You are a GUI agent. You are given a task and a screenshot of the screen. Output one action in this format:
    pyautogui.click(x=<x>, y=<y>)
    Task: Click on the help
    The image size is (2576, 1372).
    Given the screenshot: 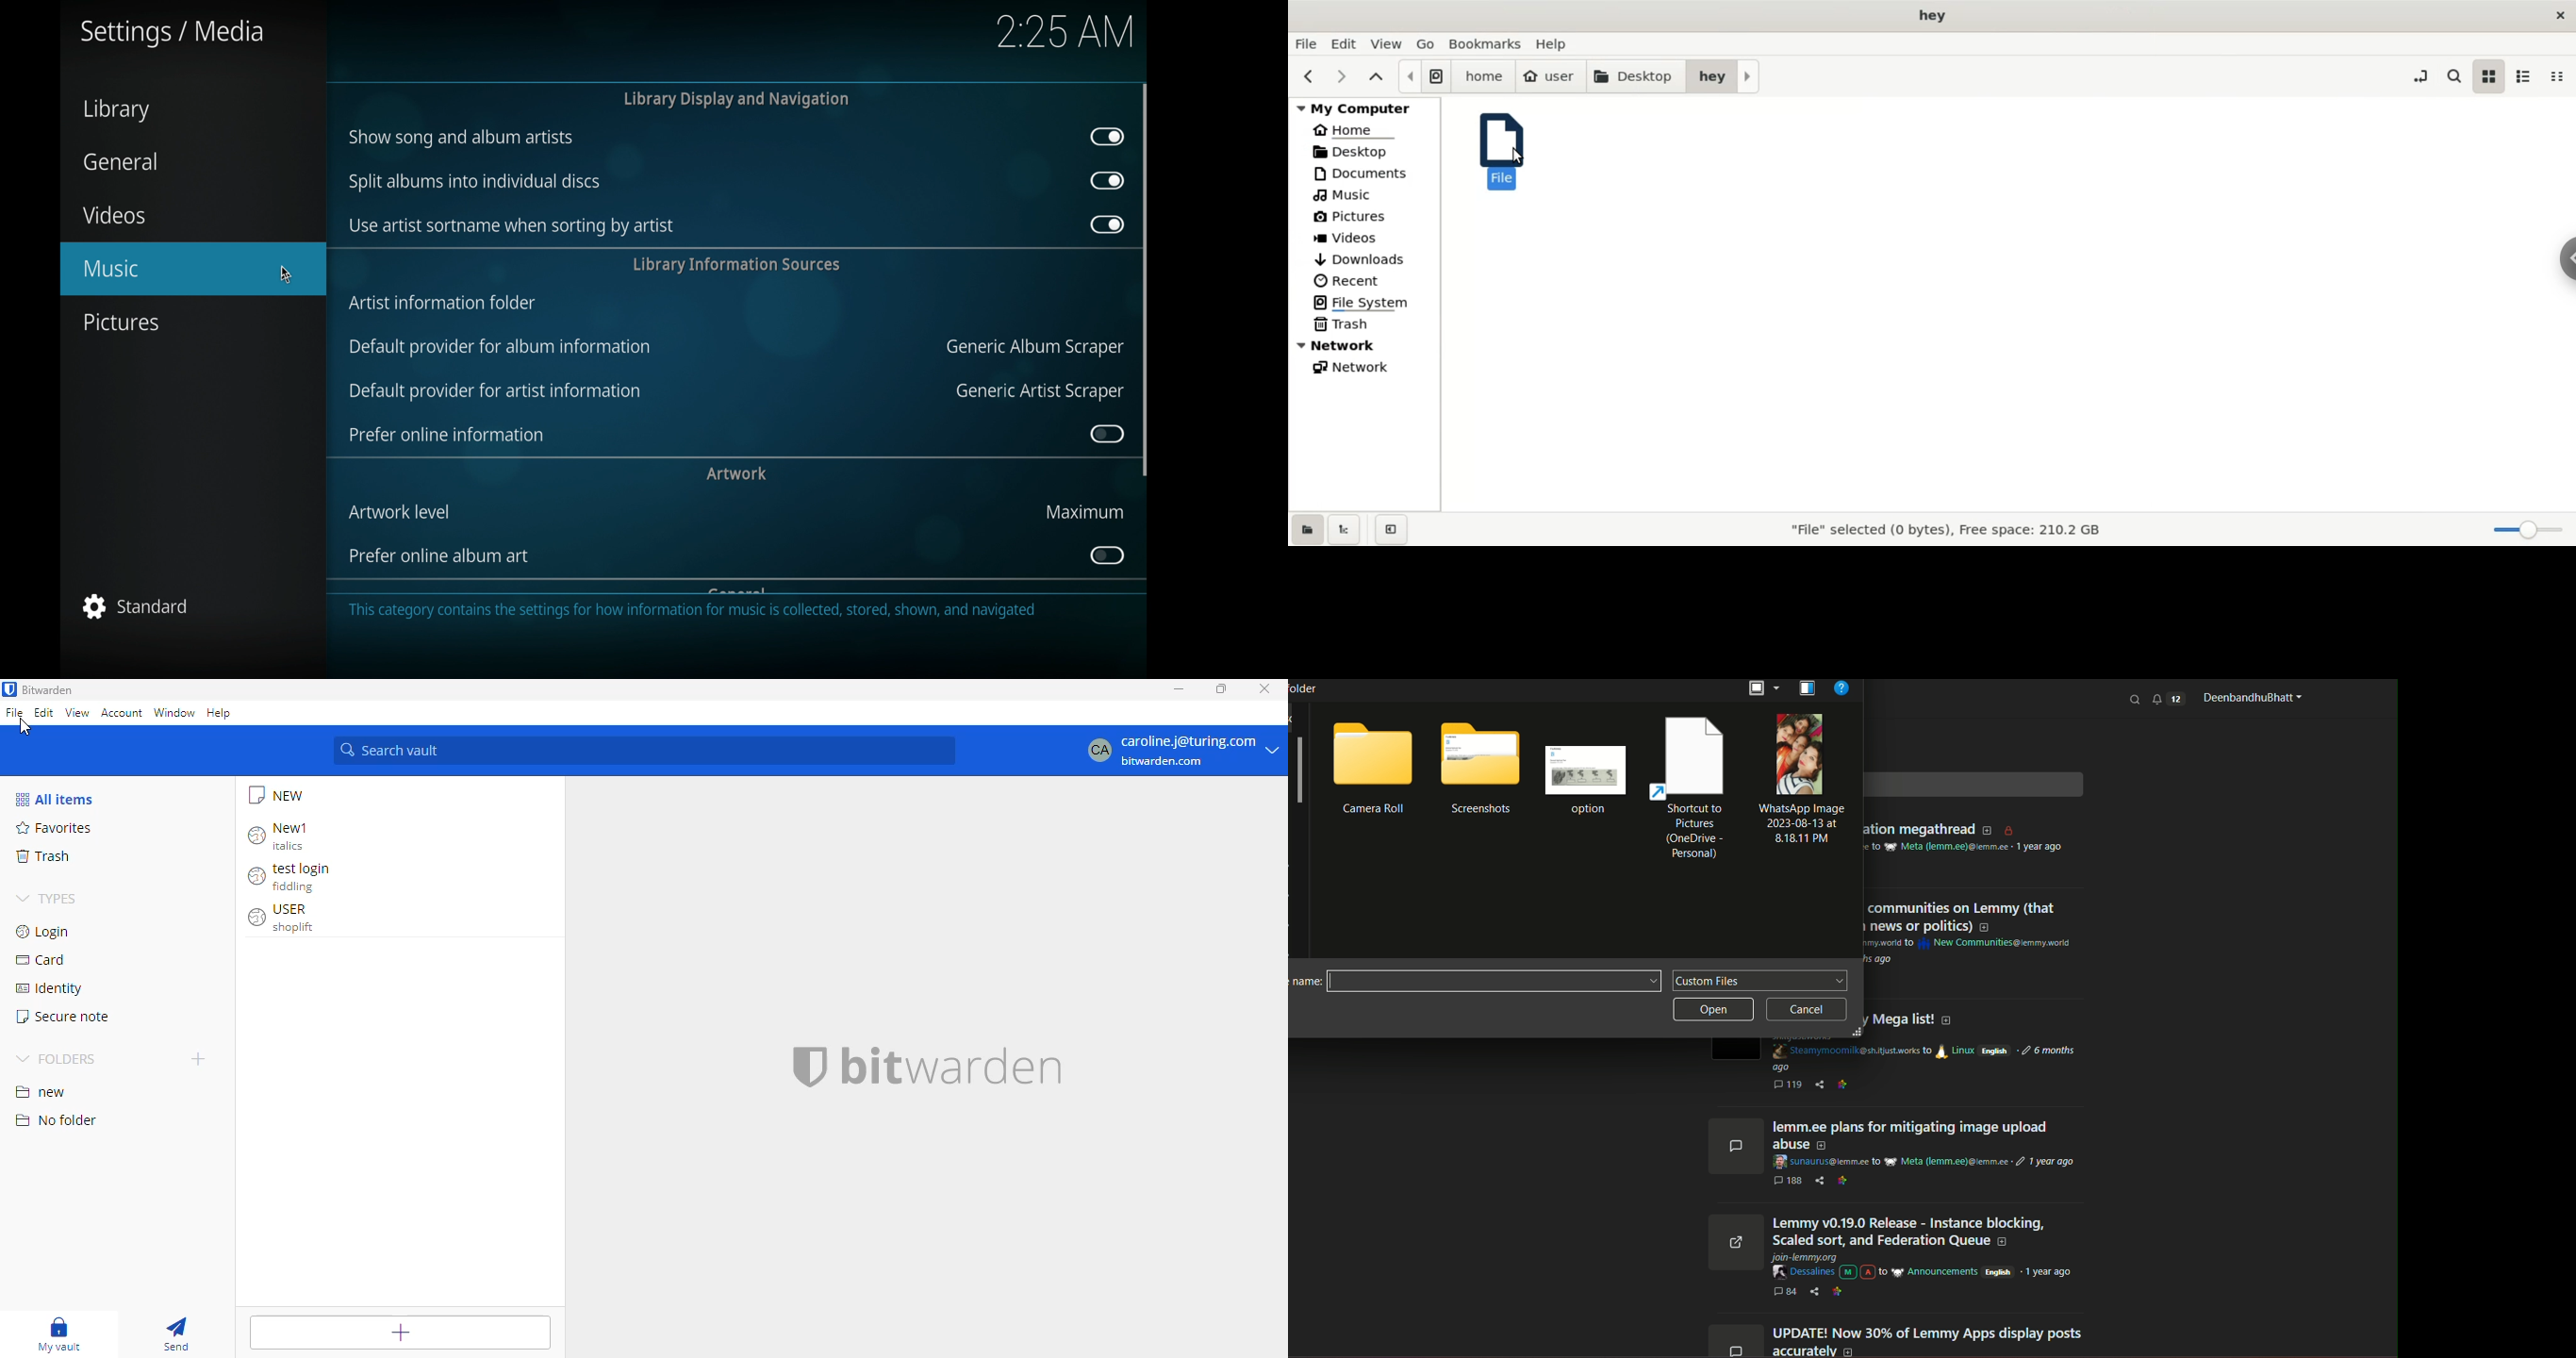 What is the action you would take?
    pyautogui.click(x=219, y=713)
    